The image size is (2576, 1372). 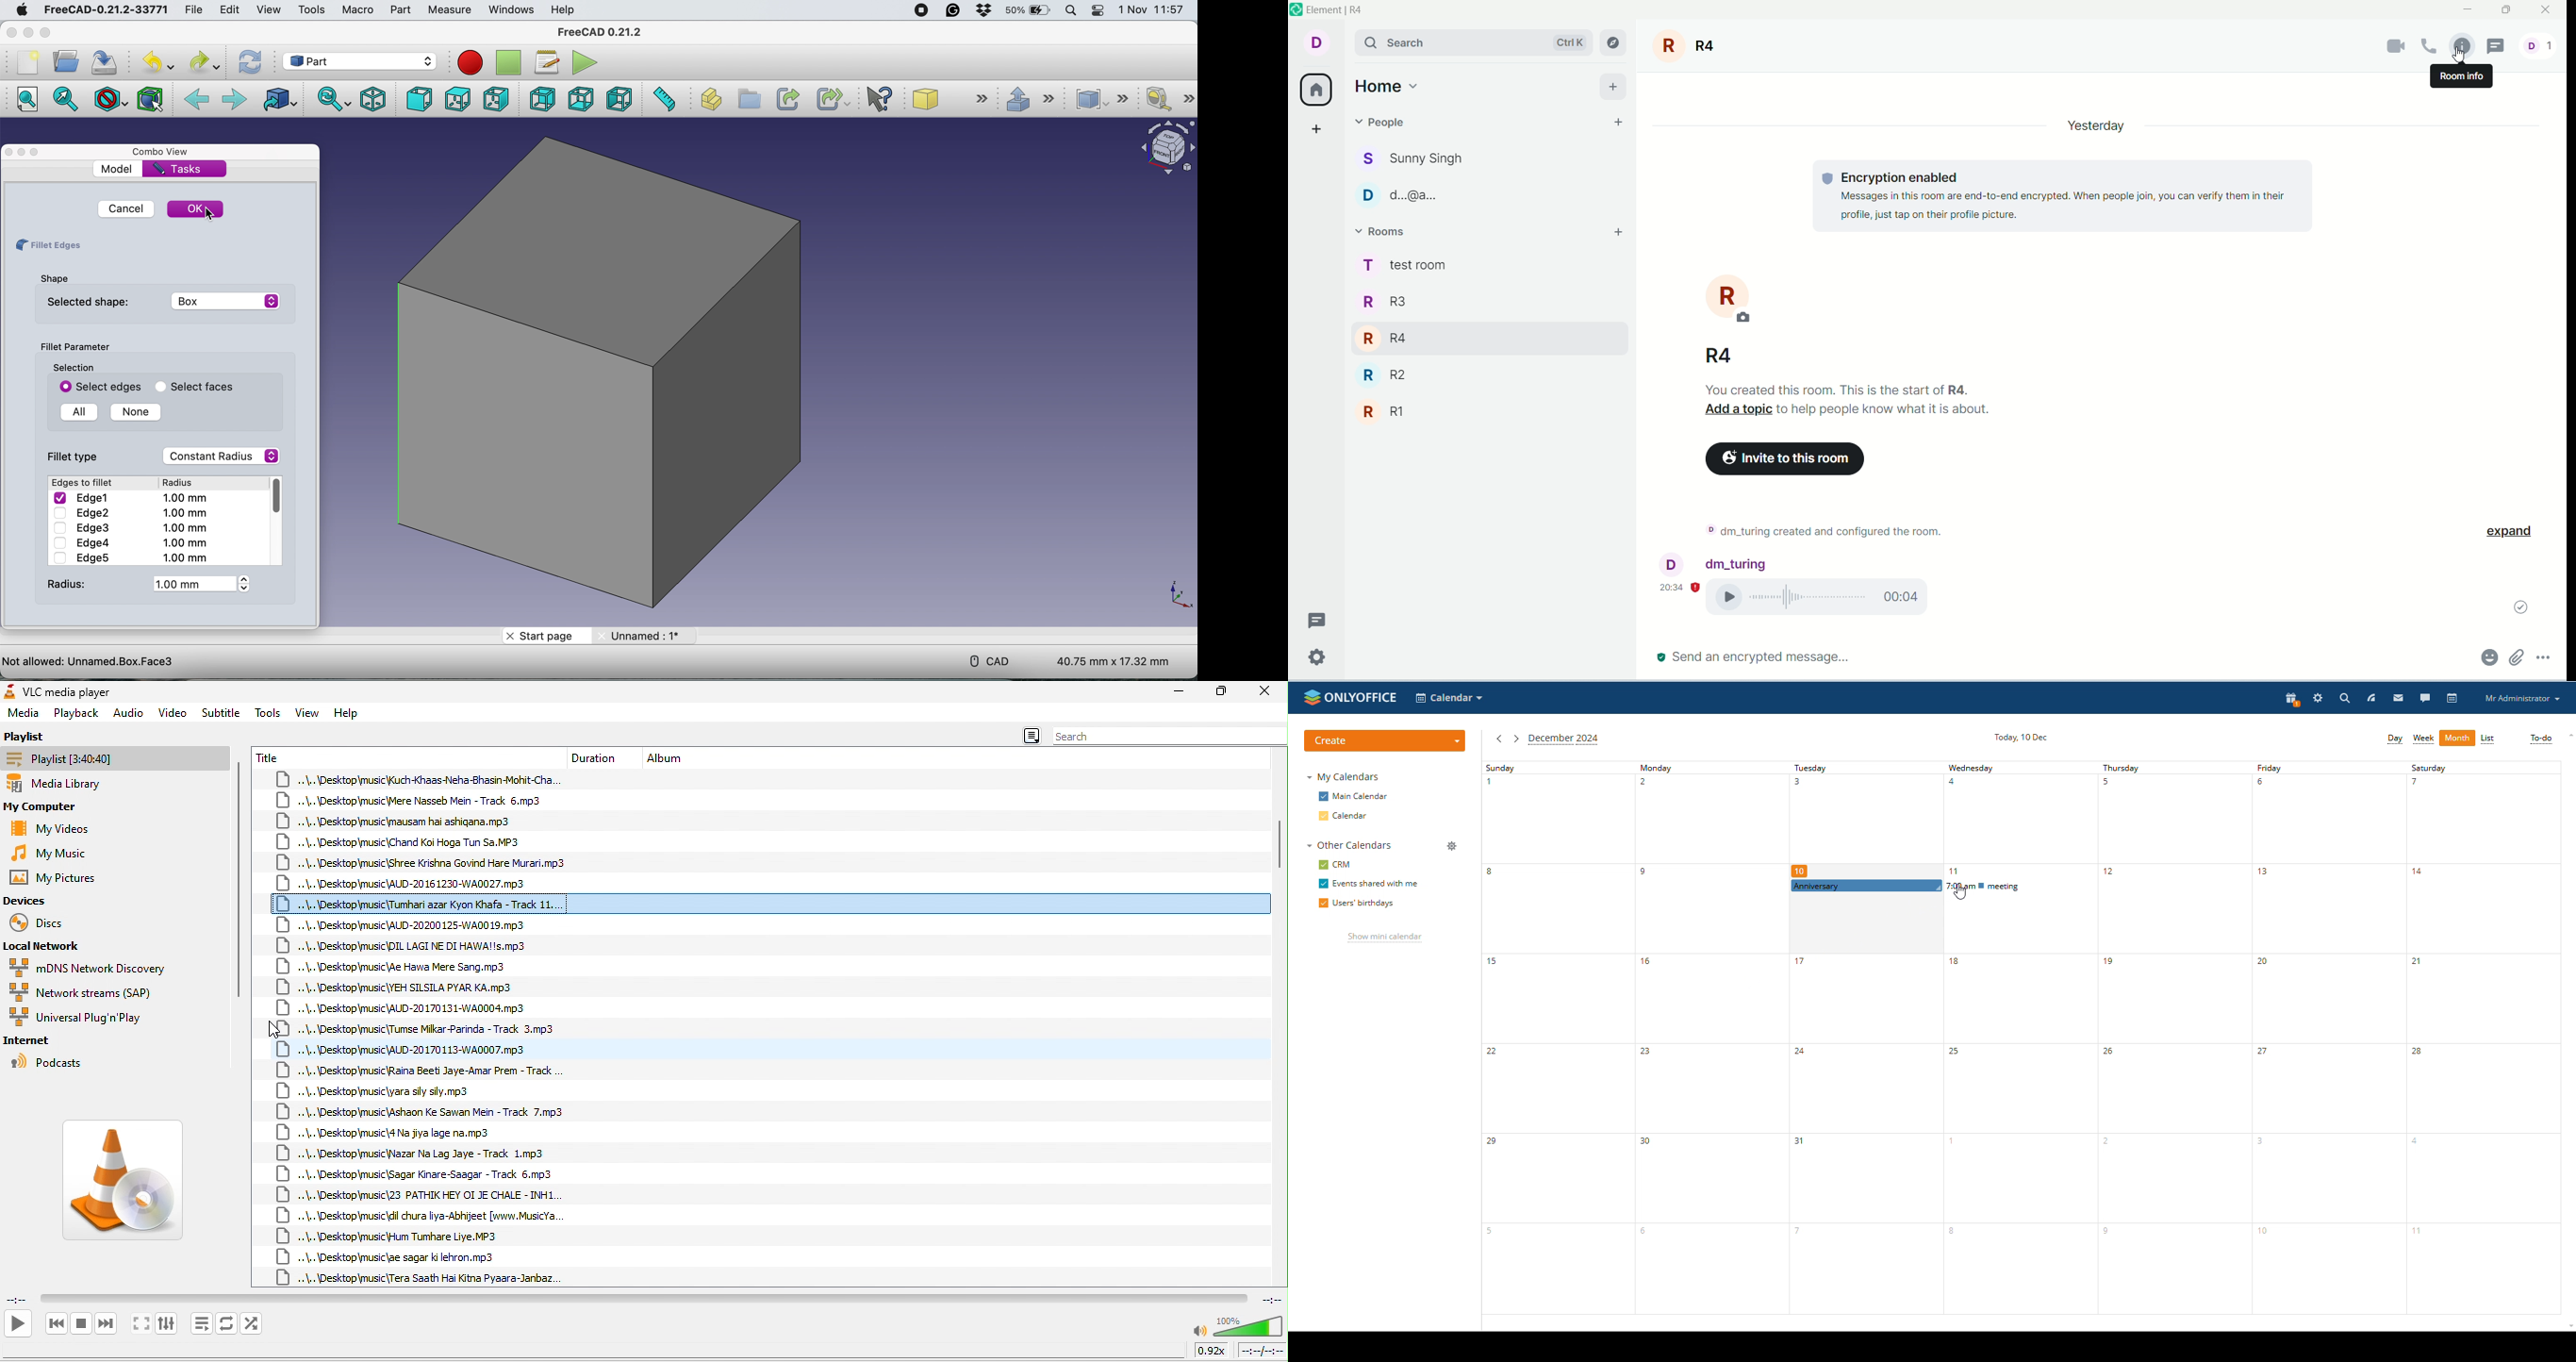 I want to click on subtitle, so click(x=222, y=711).